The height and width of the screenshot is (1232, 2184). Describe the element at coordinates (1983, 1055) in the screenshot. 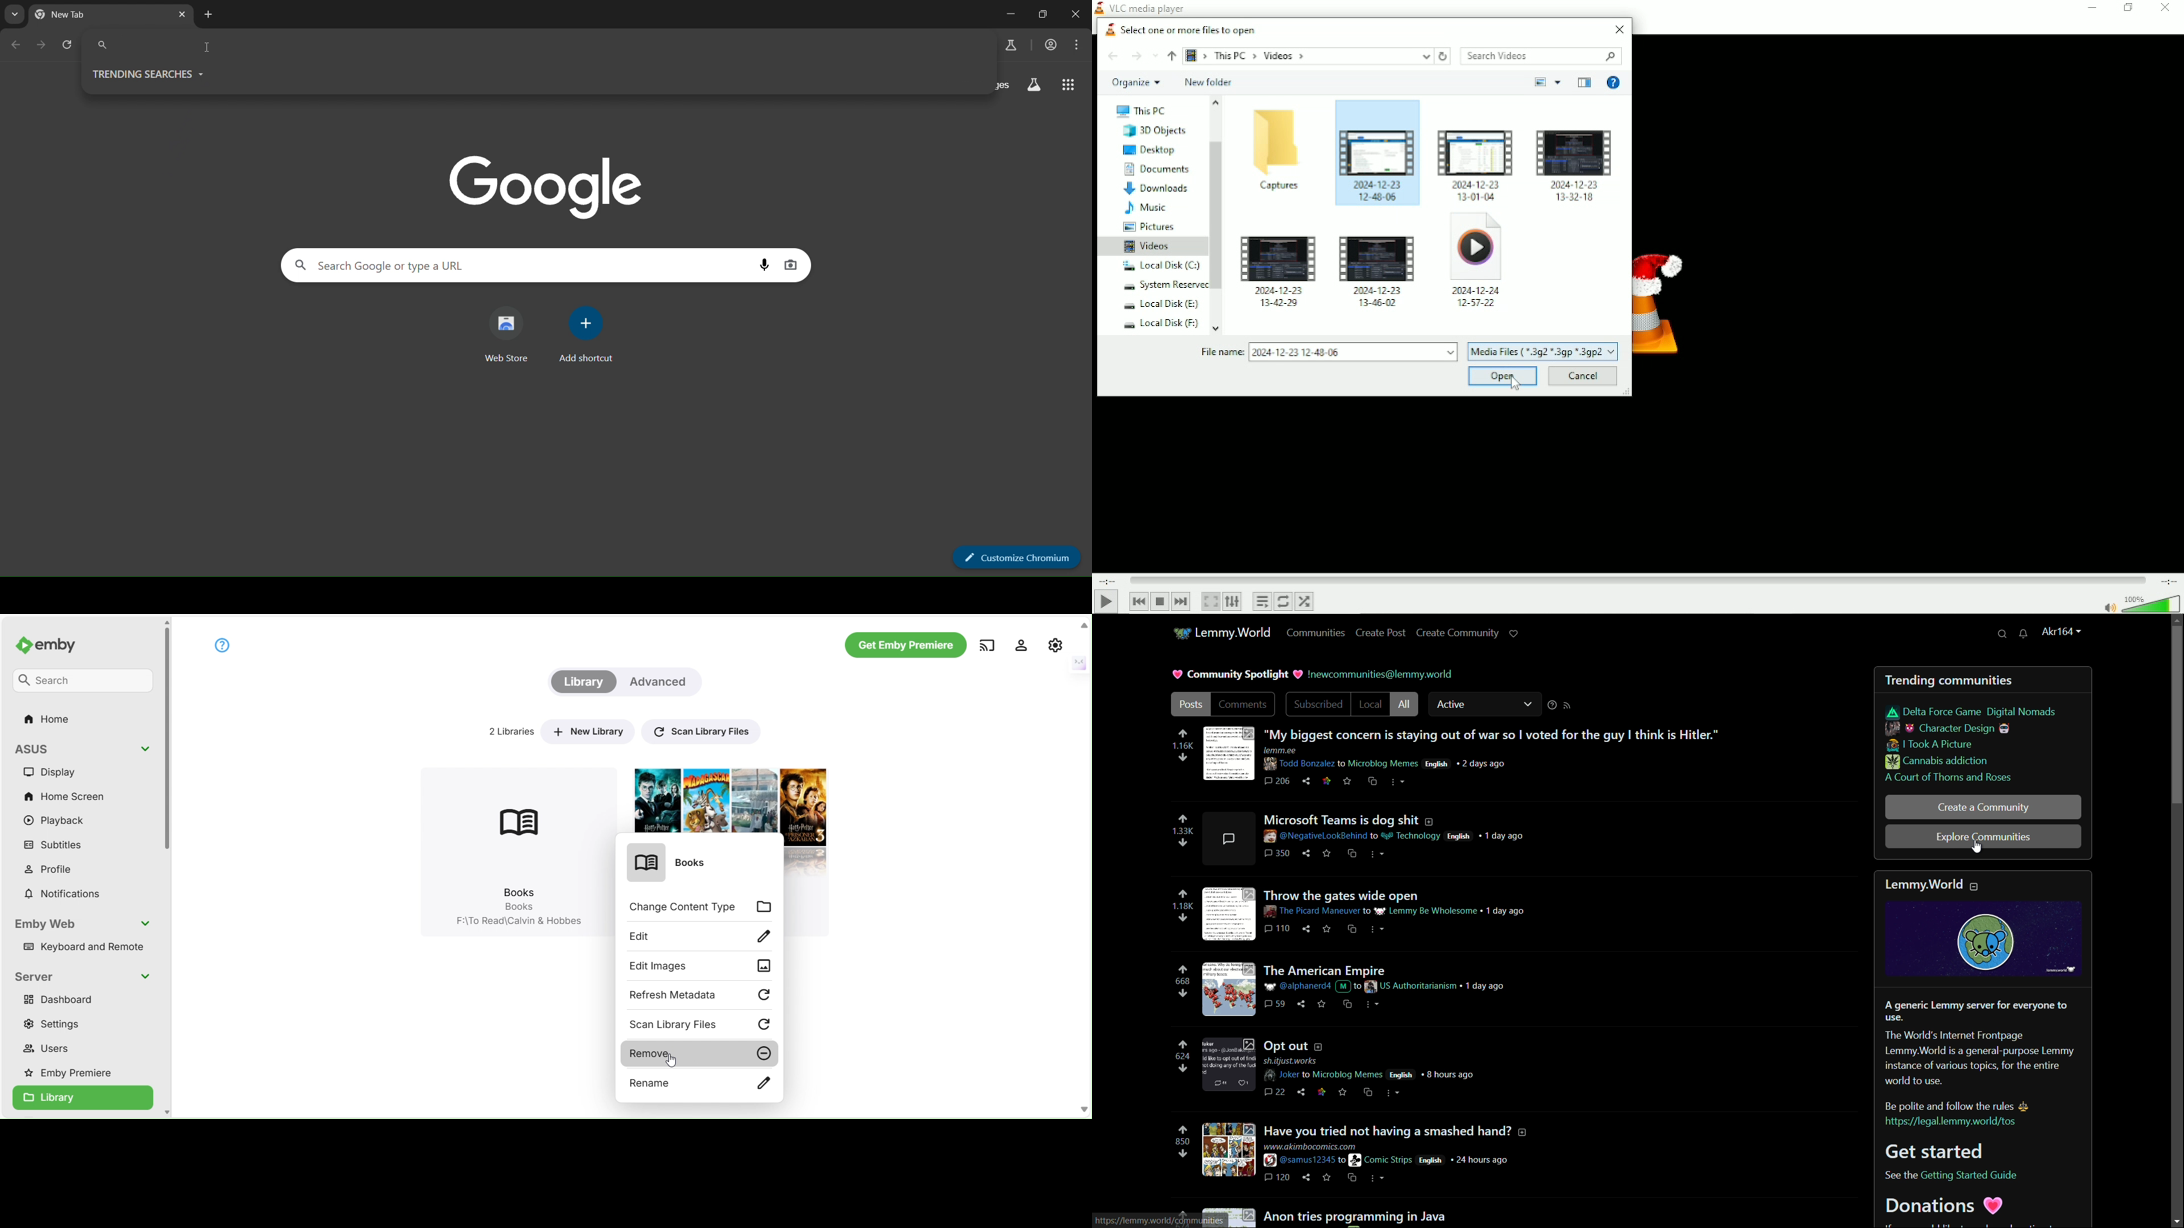

I see `about lemmy world` at that location.